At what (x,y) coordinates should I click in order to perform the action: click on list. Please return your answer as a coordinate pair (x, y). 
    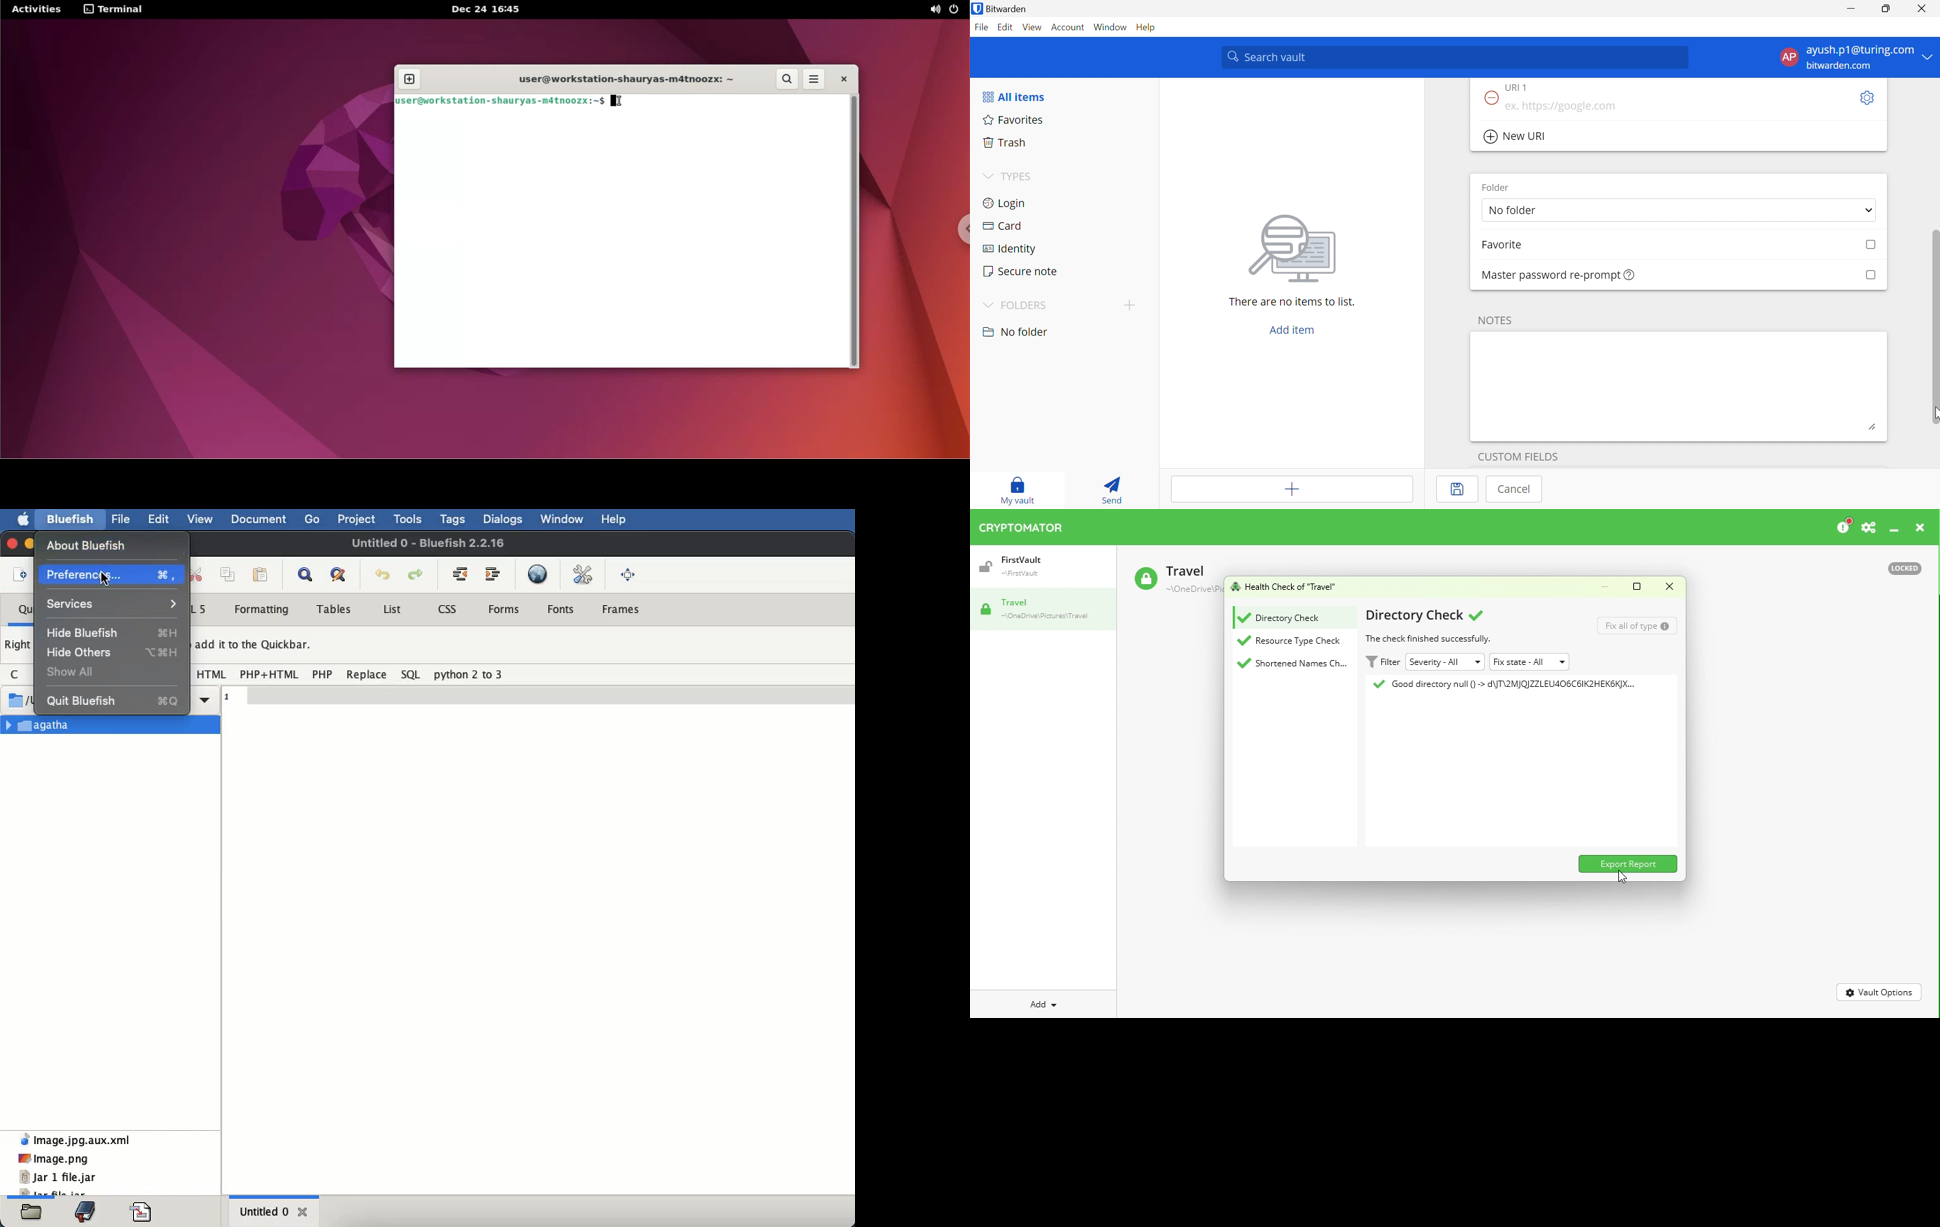
    Looking at the image, I should click on (392, 609).